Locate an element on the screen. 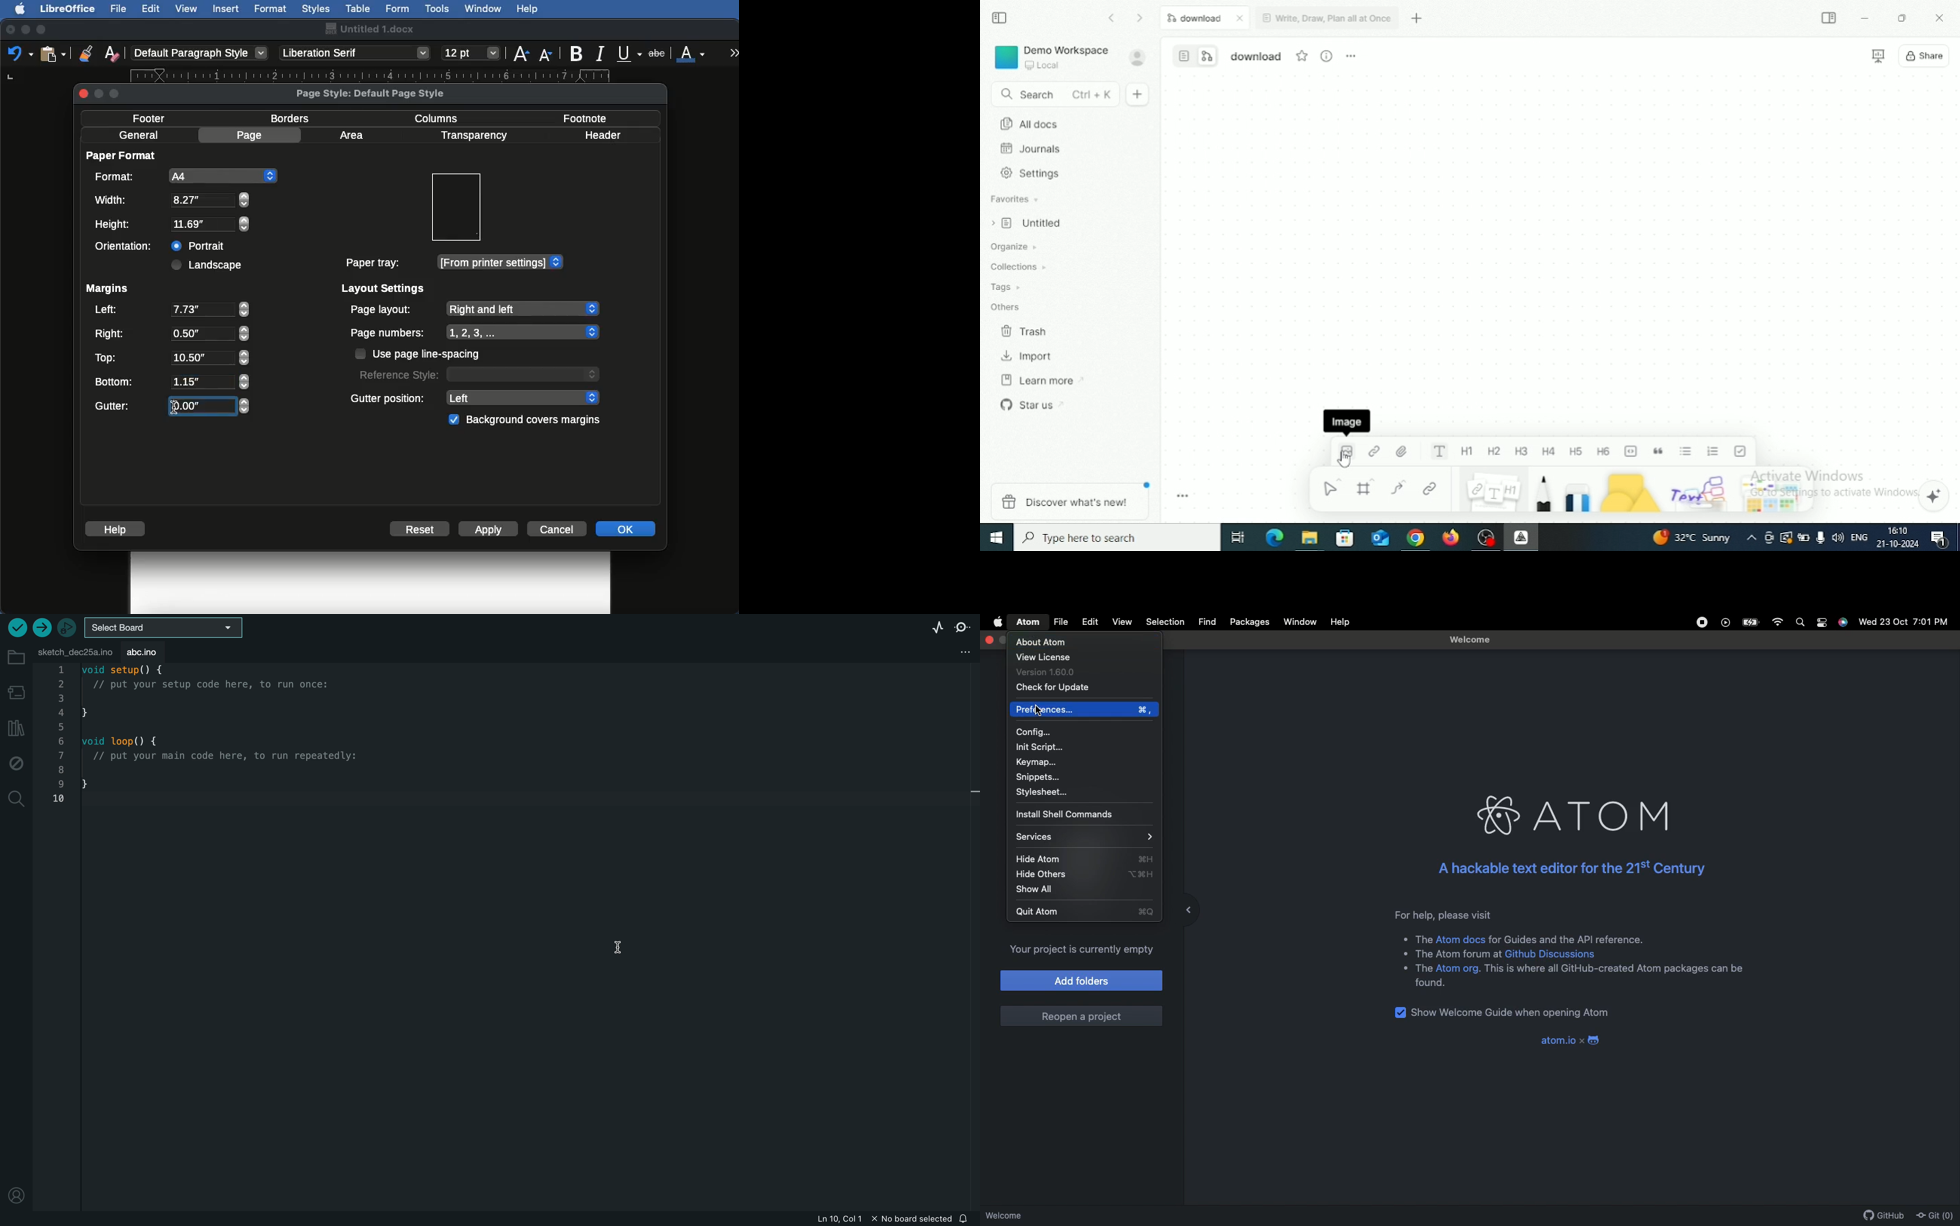  Page is located at coordinates (252, 135).